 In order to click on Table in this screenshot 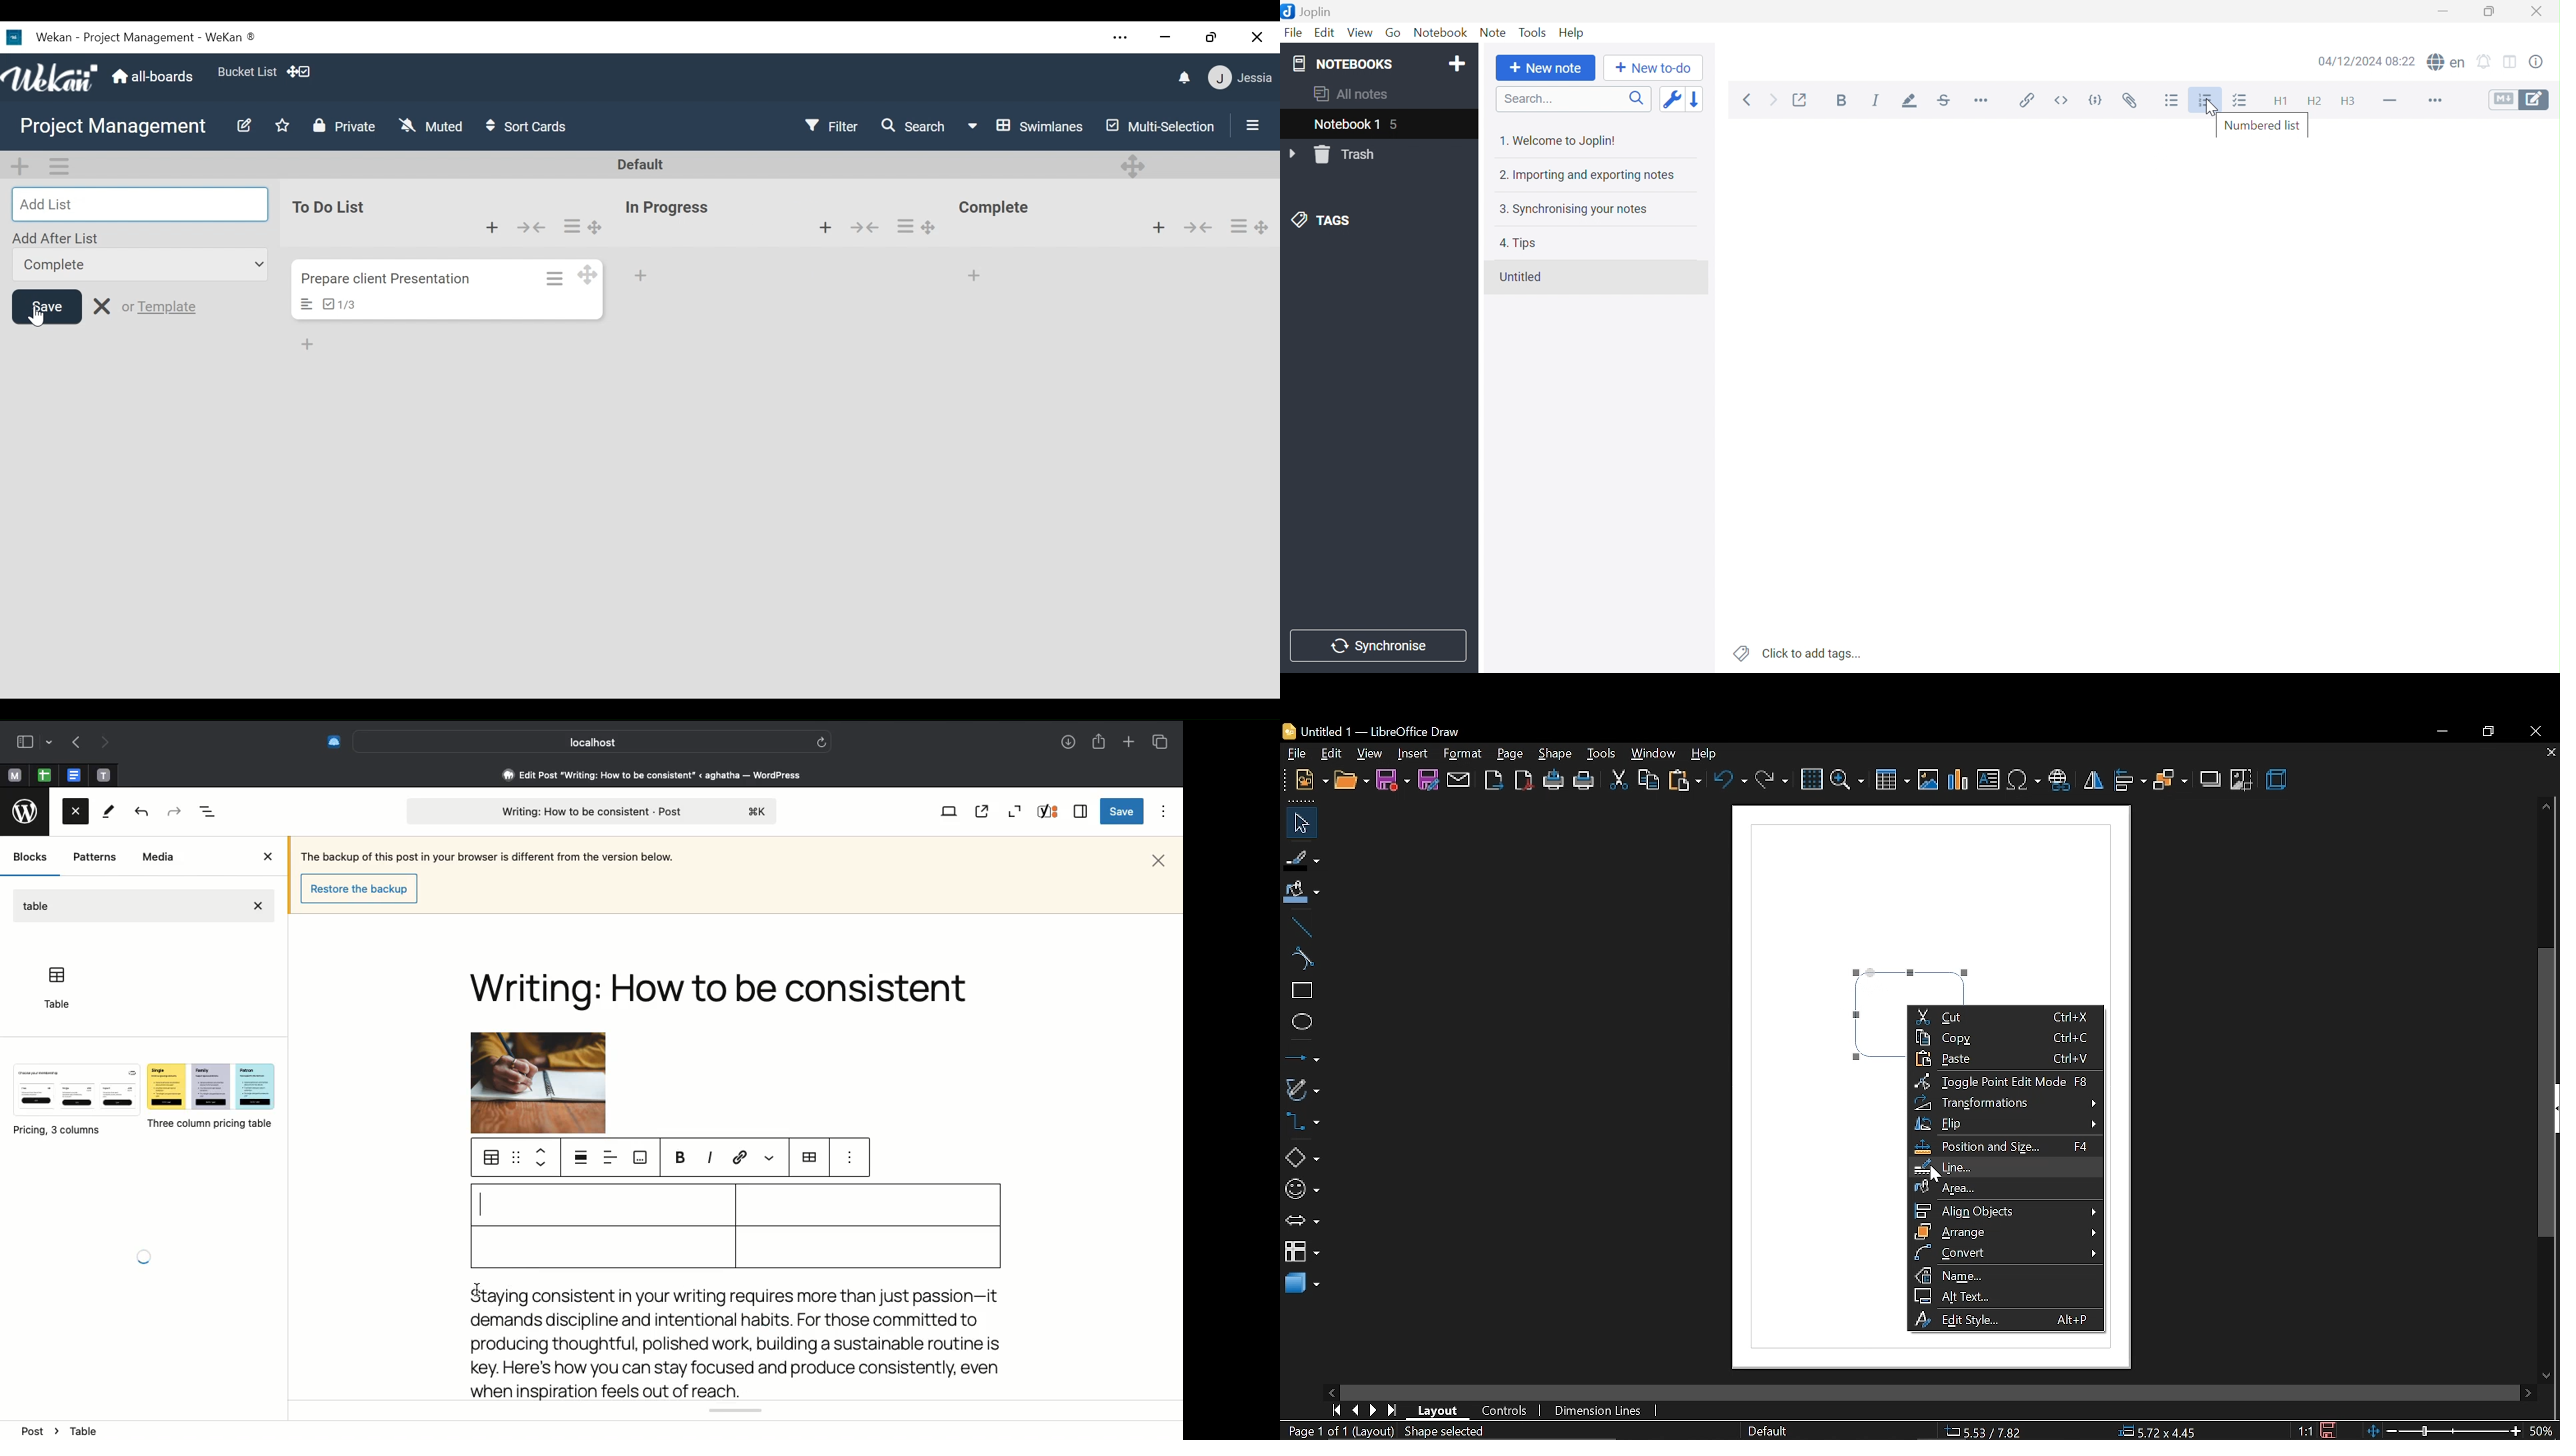, I will do `click(39, 903)`.